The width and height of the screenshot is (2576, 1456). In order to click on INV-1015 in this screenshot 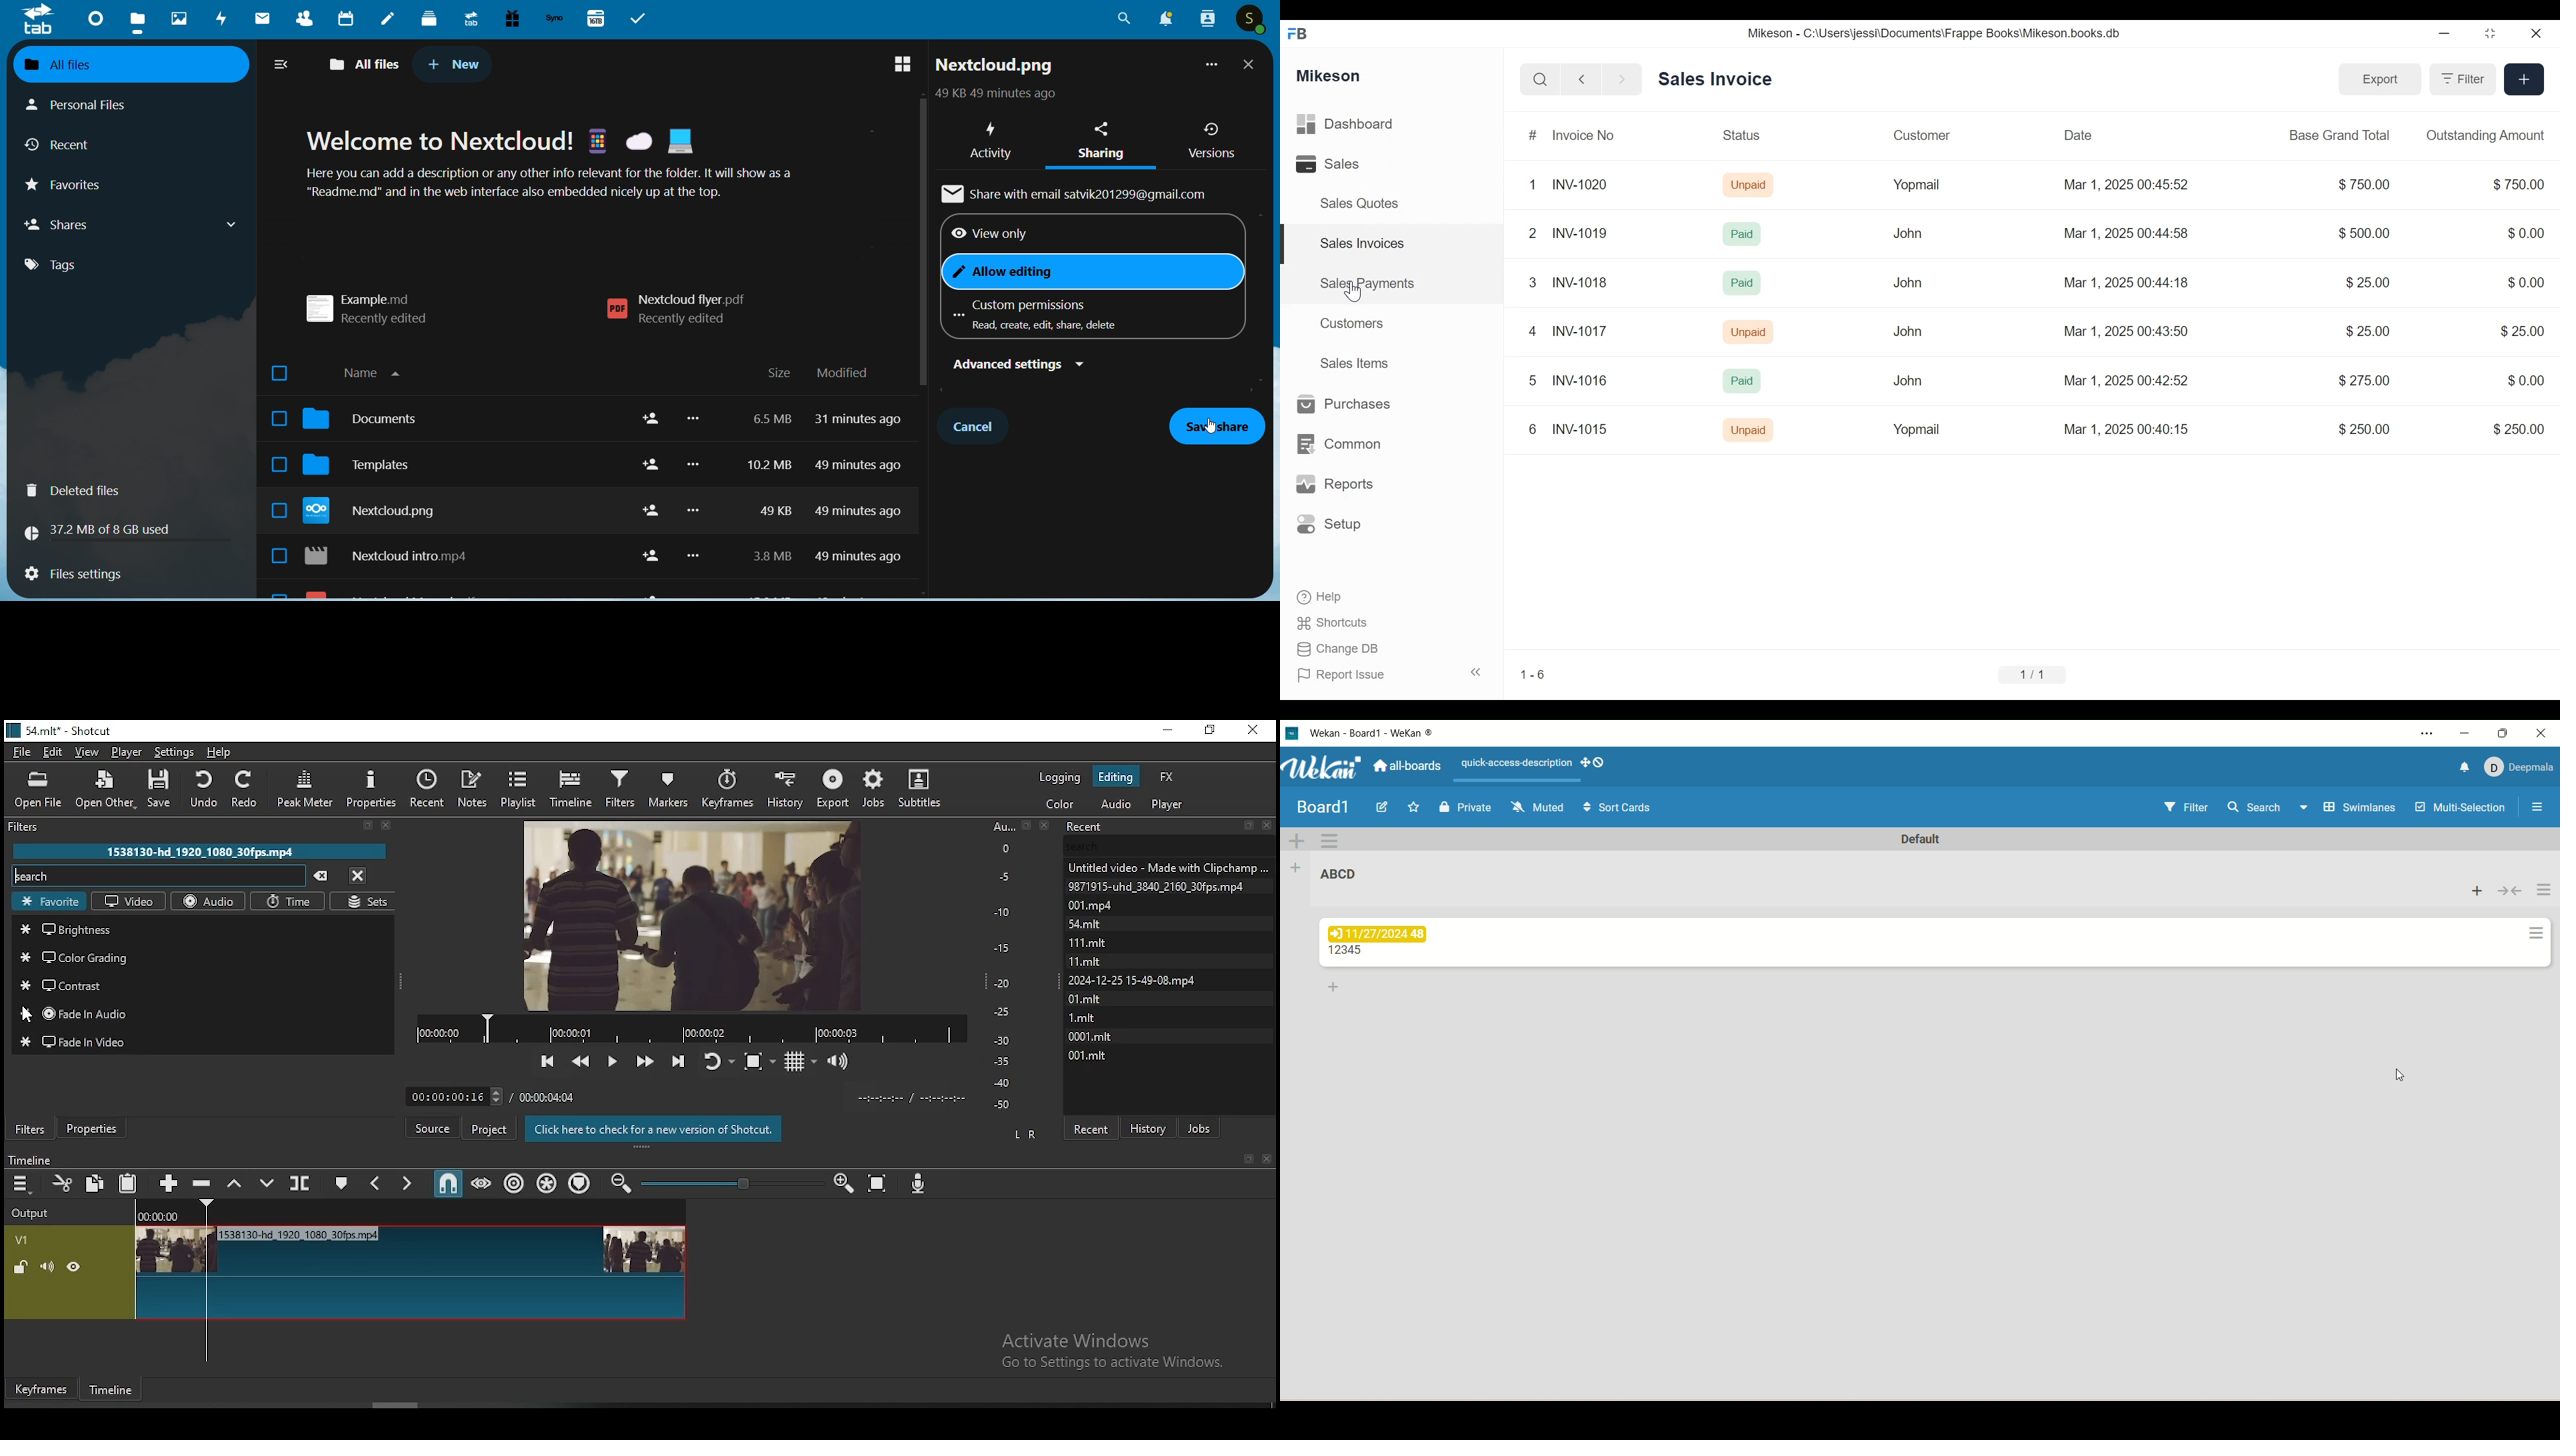, I will do `click(1581, 429)`.